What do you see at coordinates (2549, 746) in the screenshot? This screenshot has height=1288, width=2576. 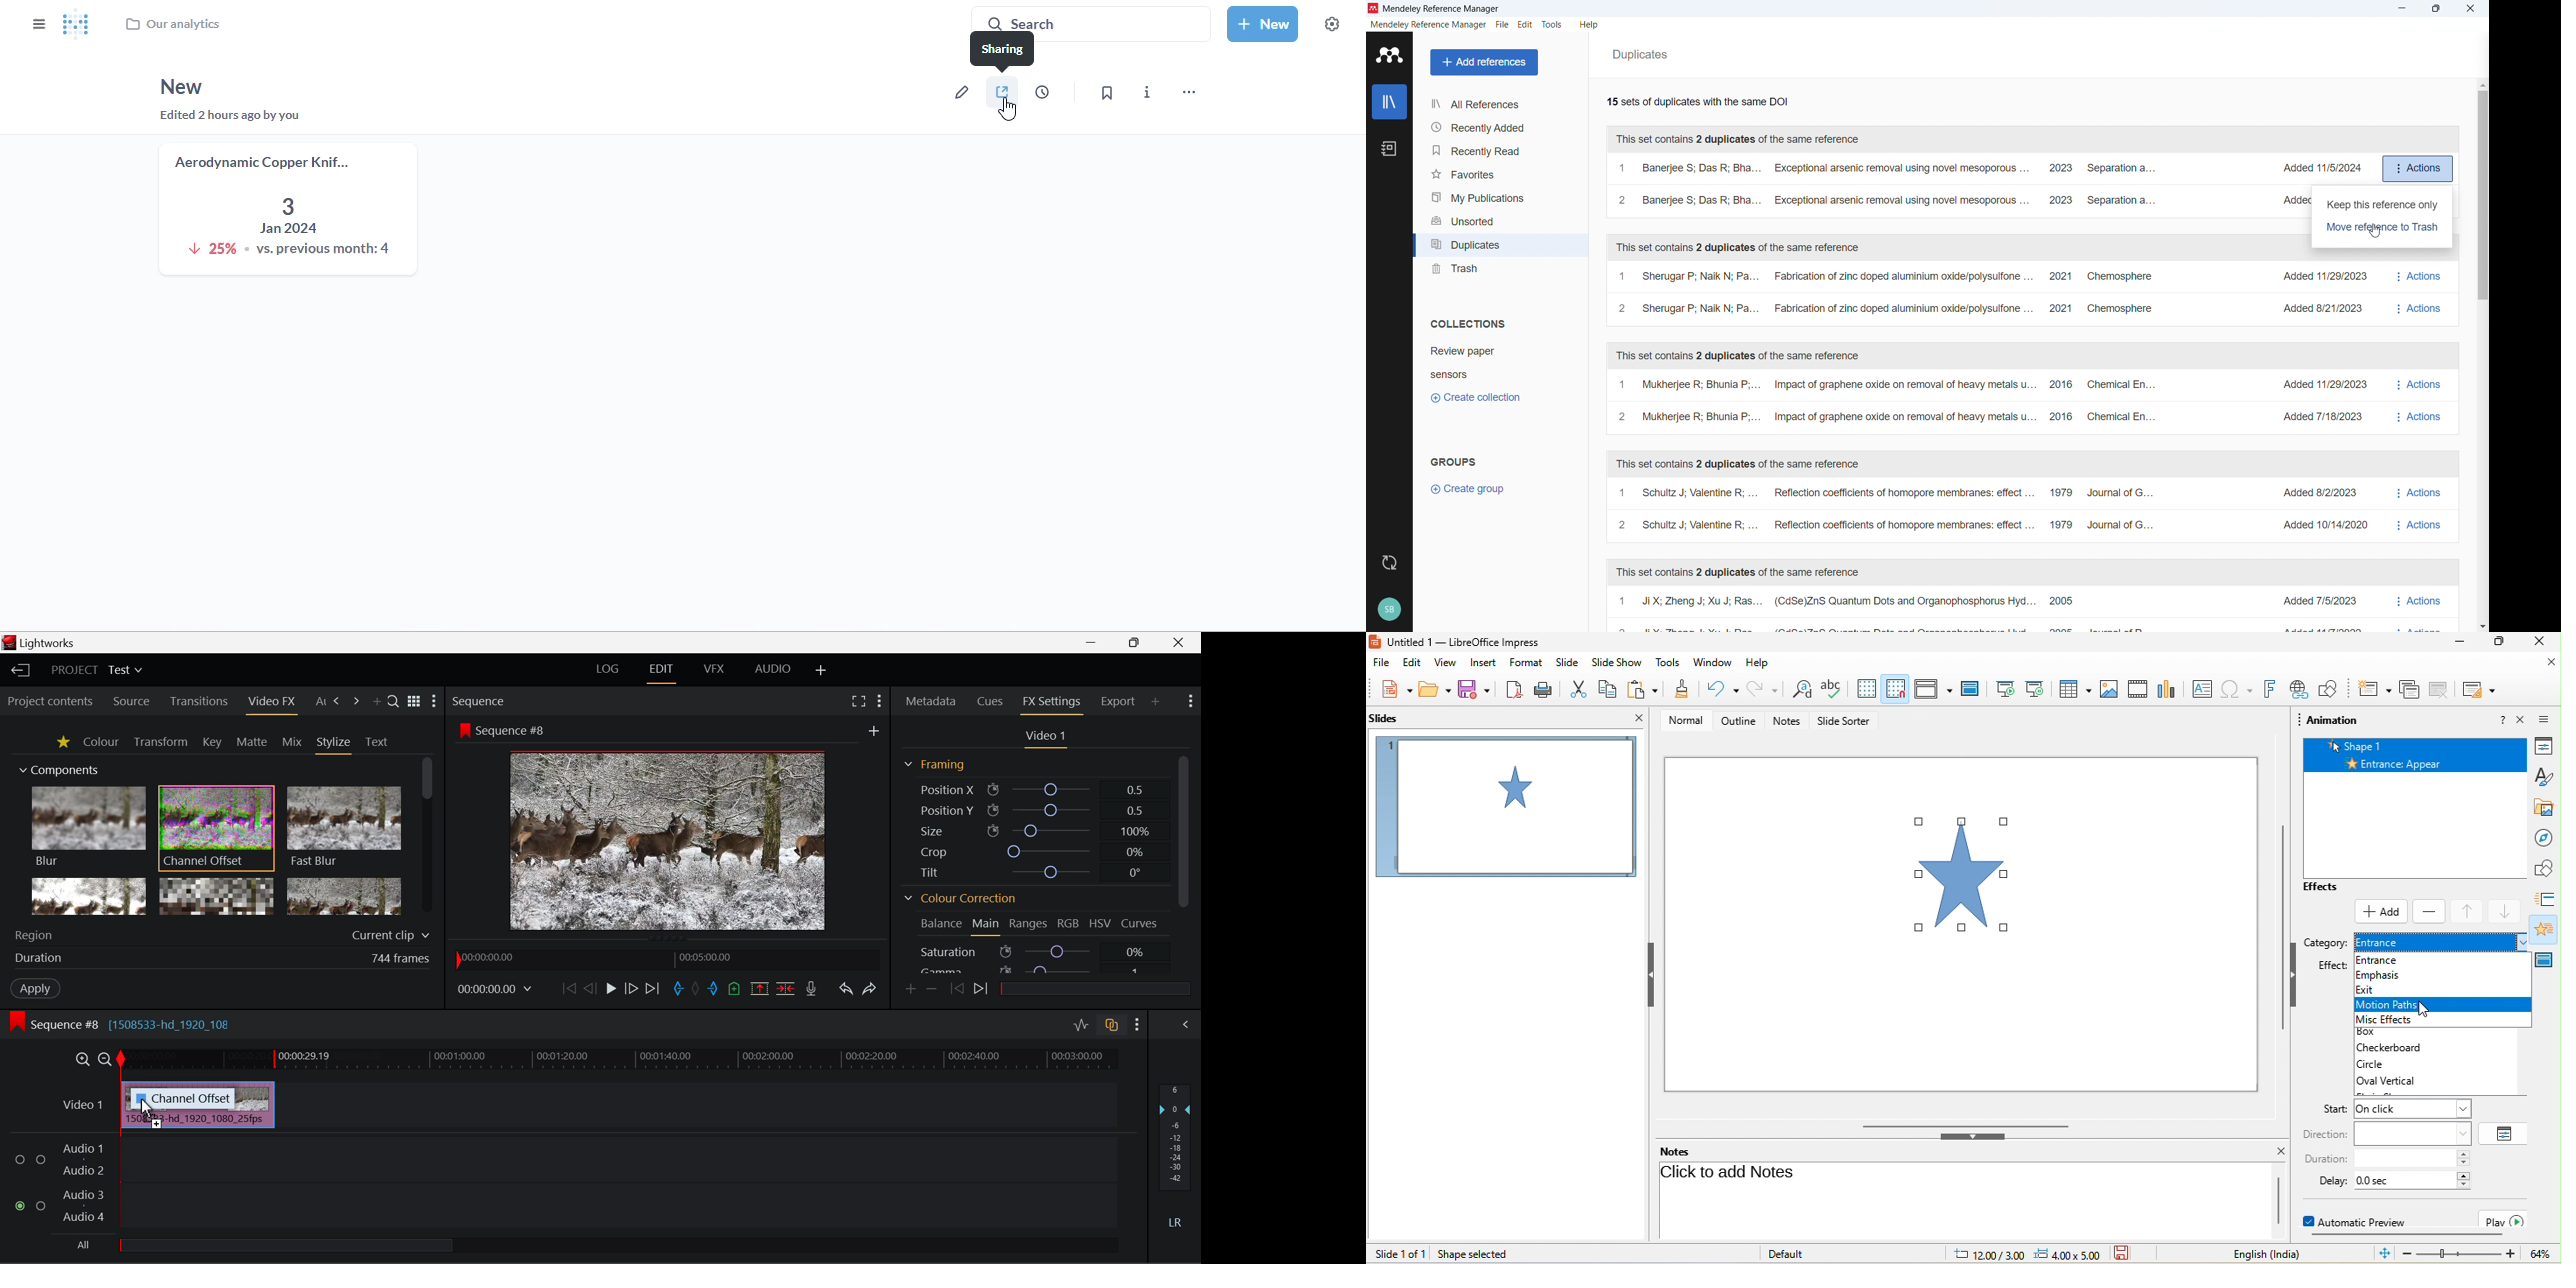 I see `properties` at bounding box center [2549, 746].